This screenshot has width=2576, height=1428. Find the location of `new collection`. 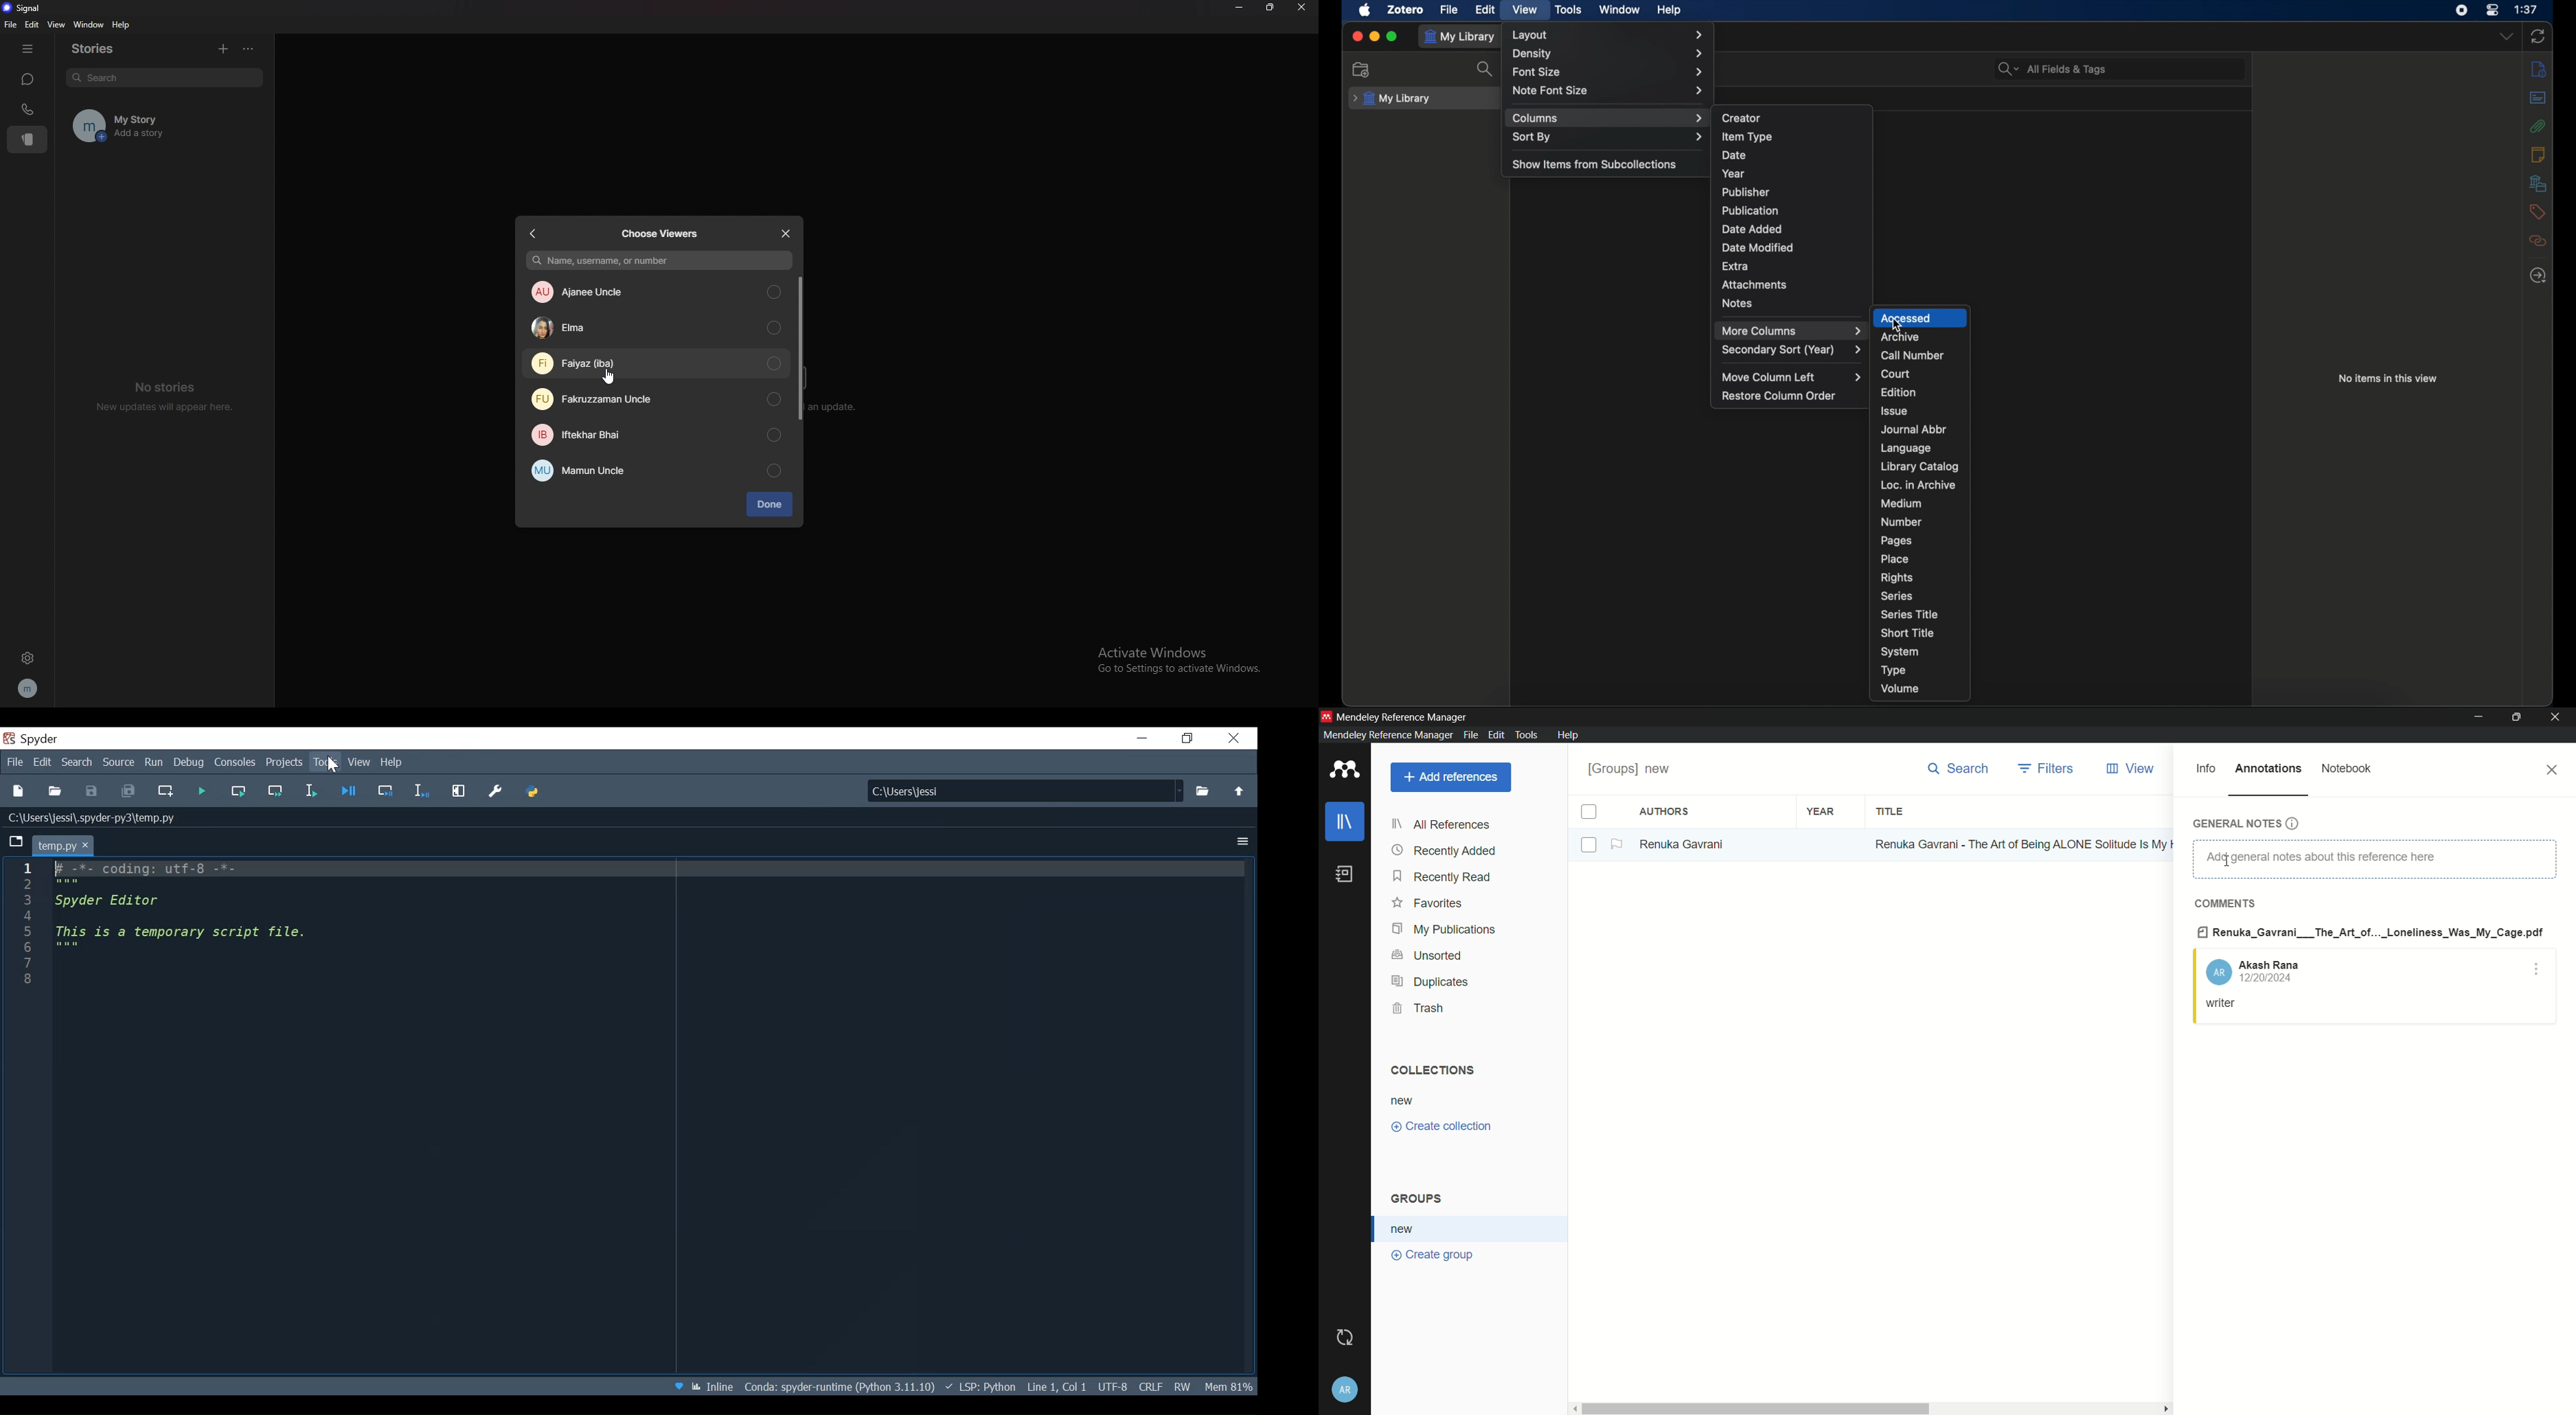

new collection is located at coordinates (1362, 69).